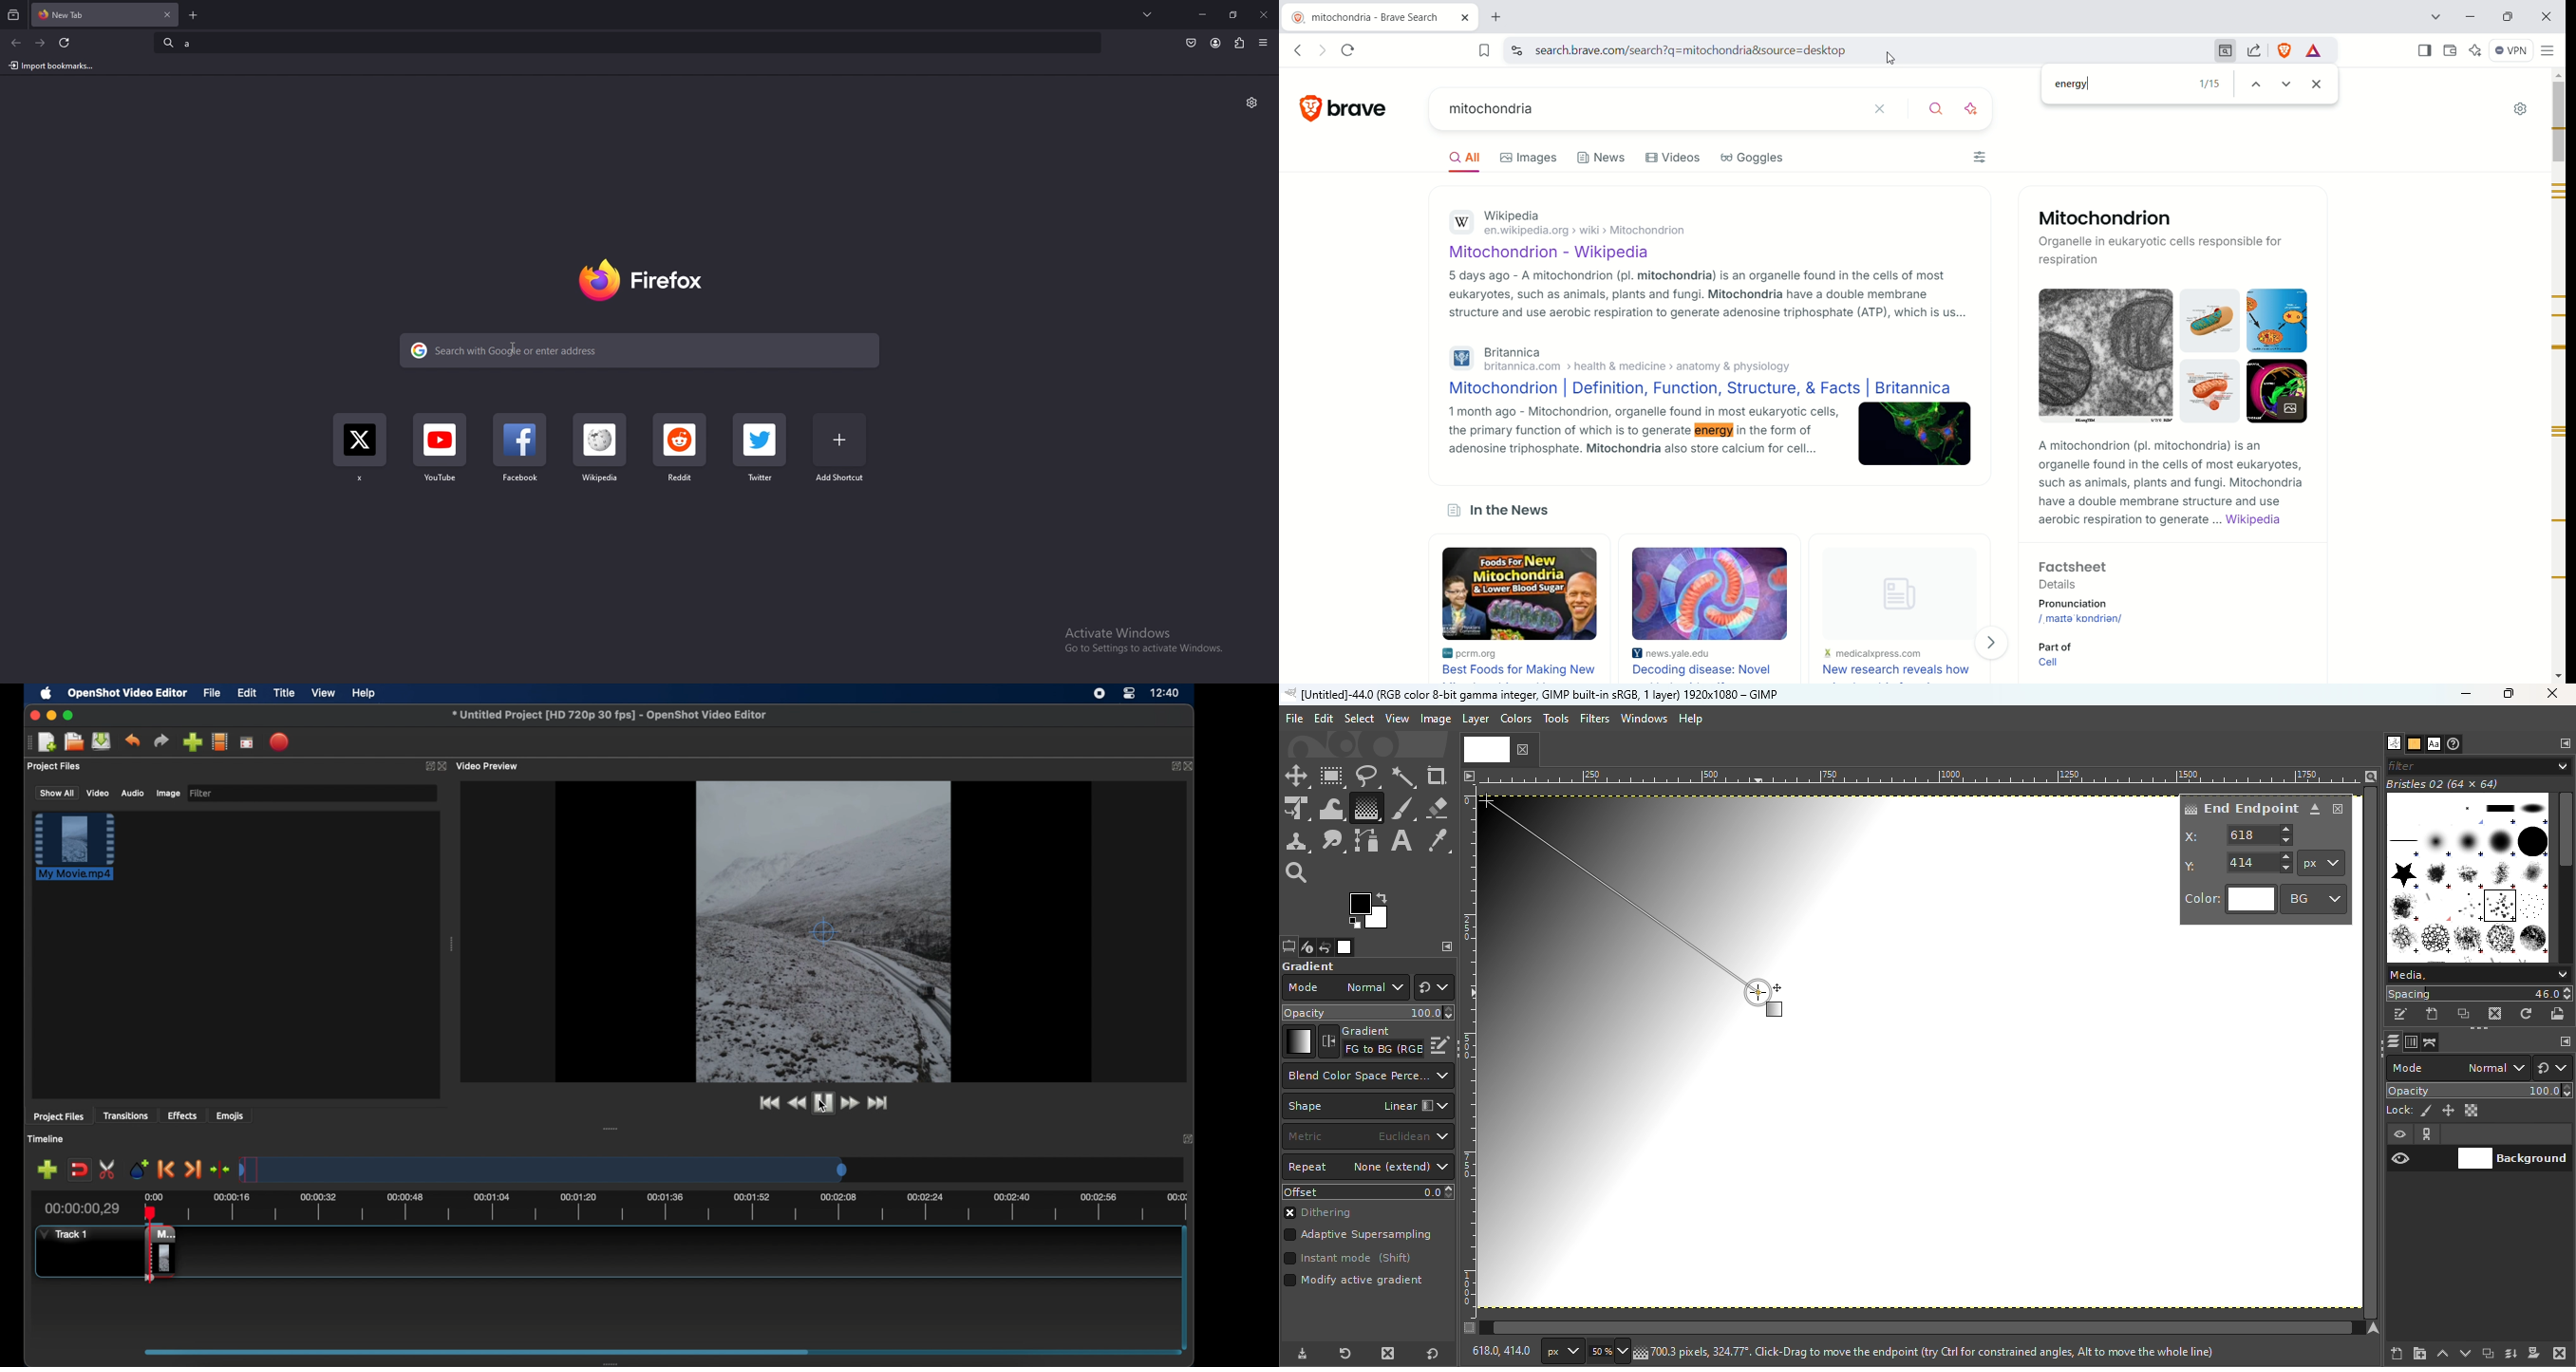 The height and width of the screenshot is (1372, 2576). Describe the element at coordinates (182, 1115) in the screenshot. I see `effects` at that location.